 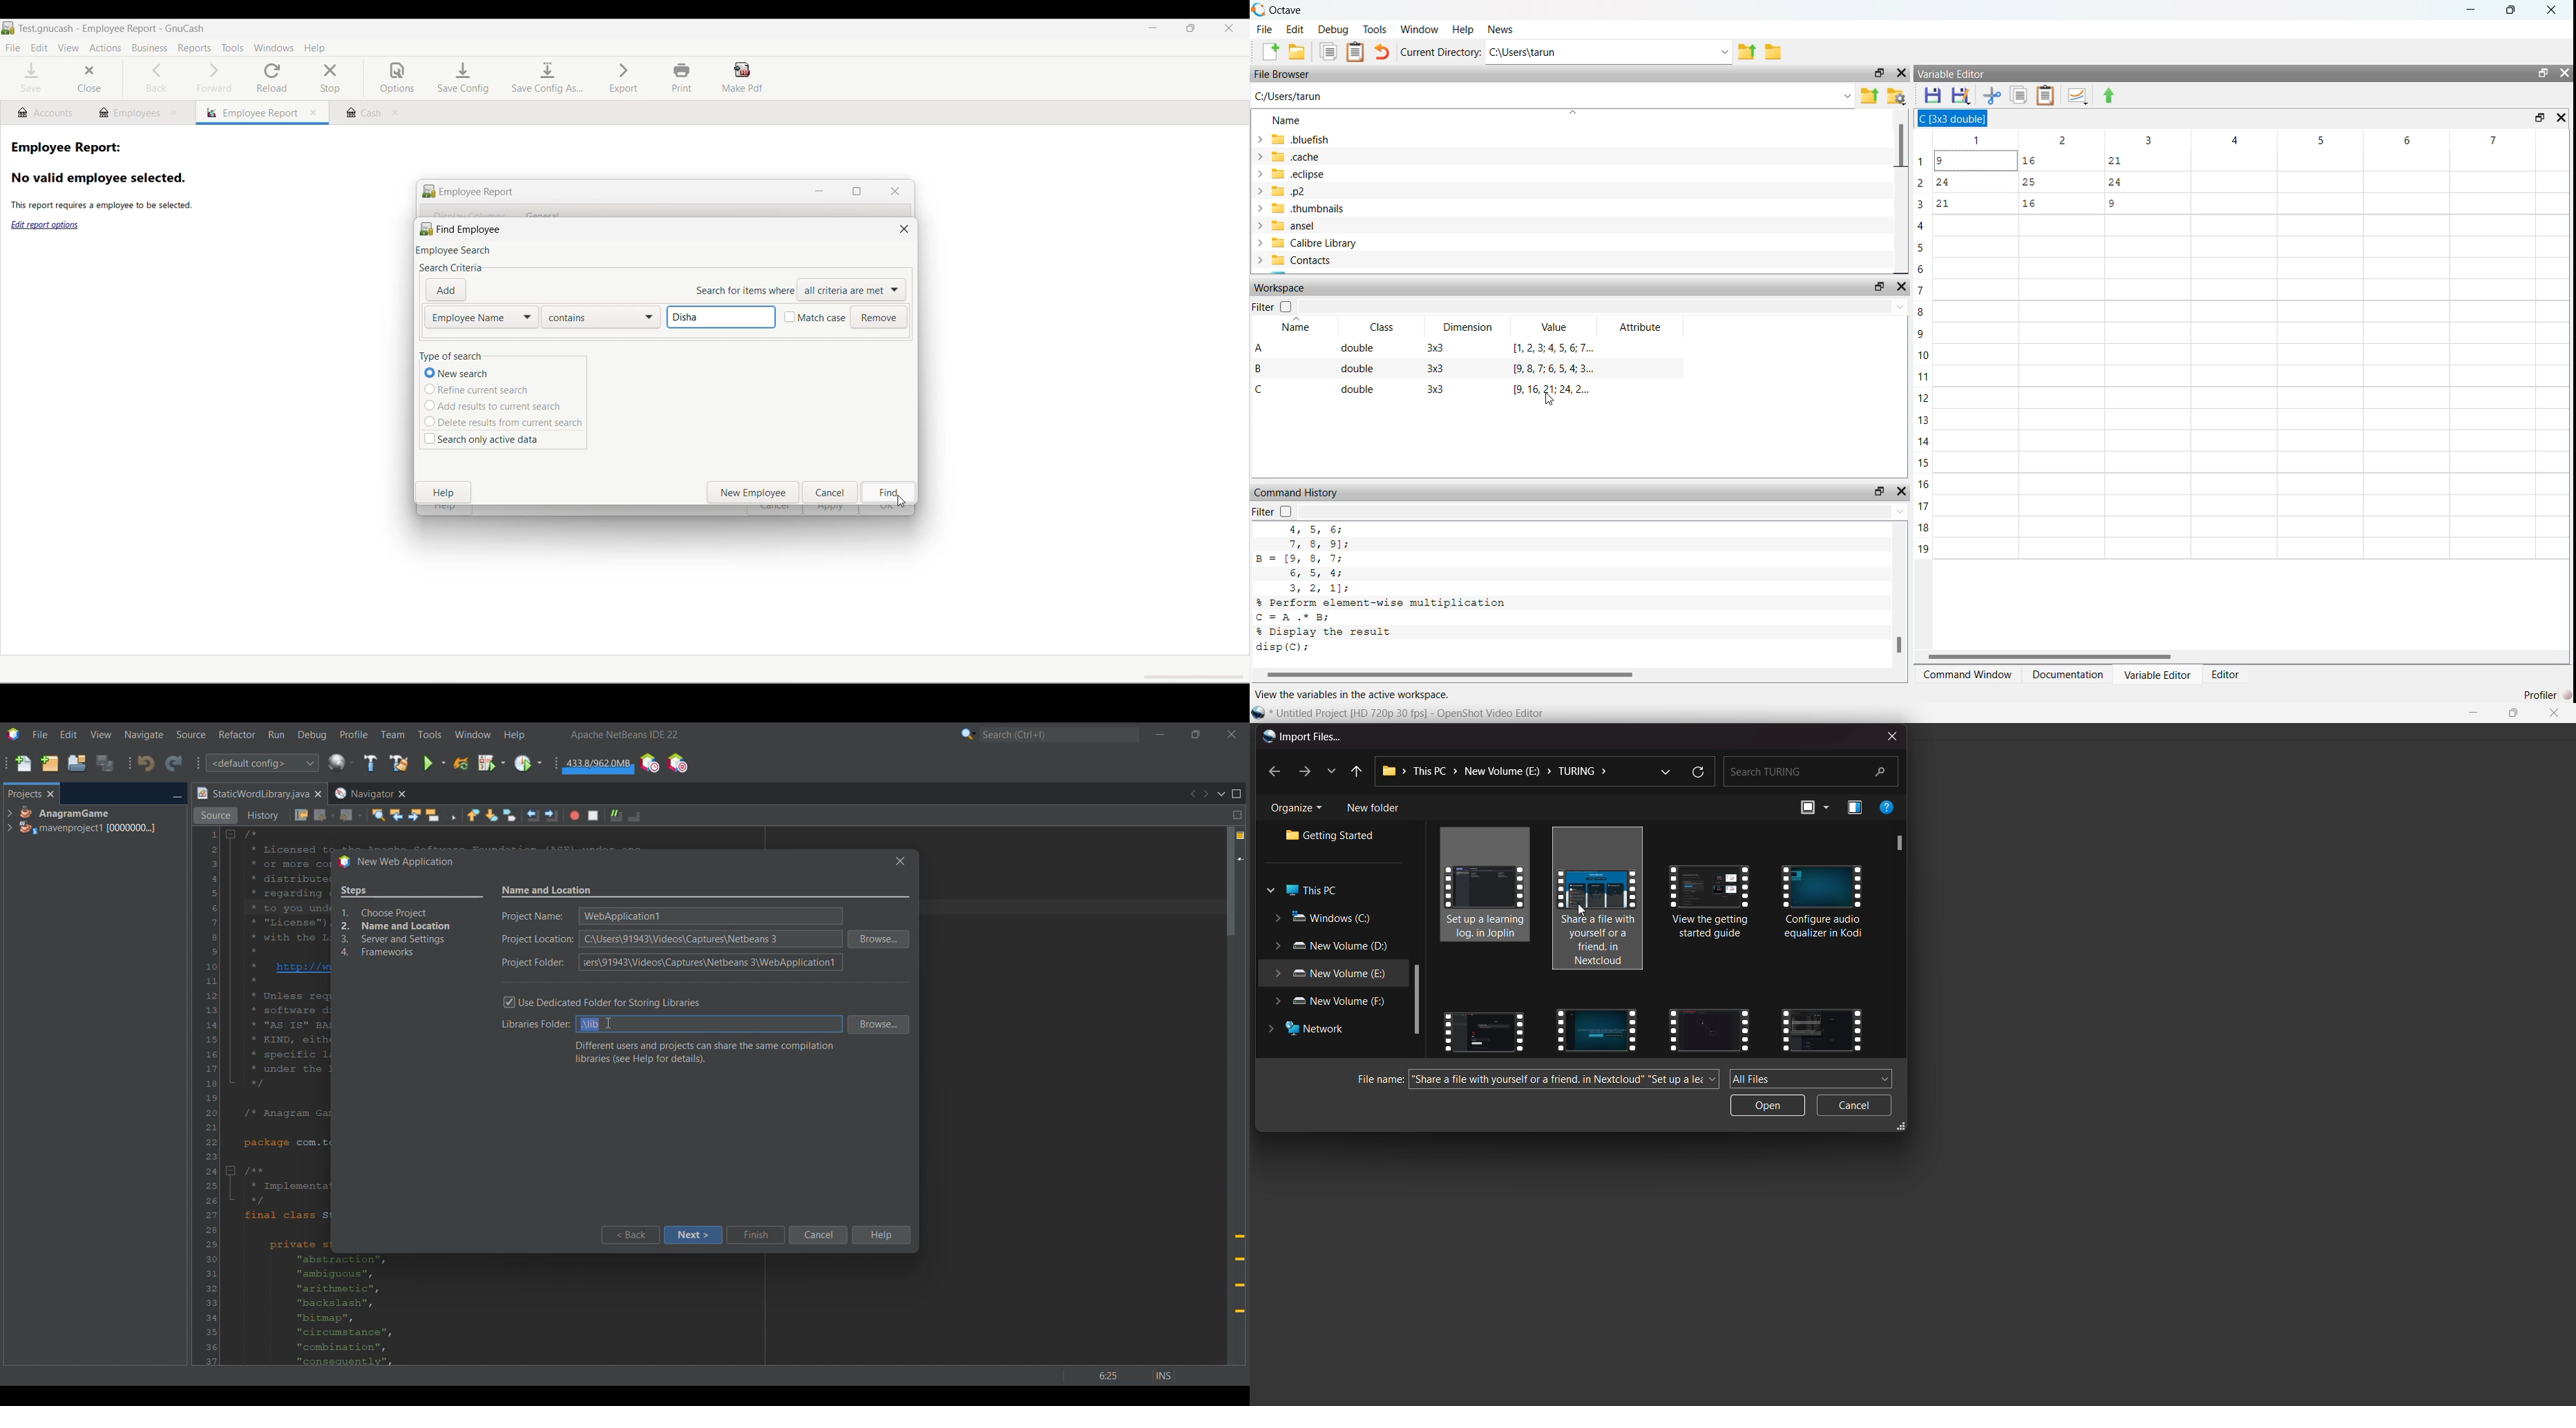 What do you see at coordinates (1335, 947) in the screenshot?
I see `new volume d` at bounding box center [1335, 947].